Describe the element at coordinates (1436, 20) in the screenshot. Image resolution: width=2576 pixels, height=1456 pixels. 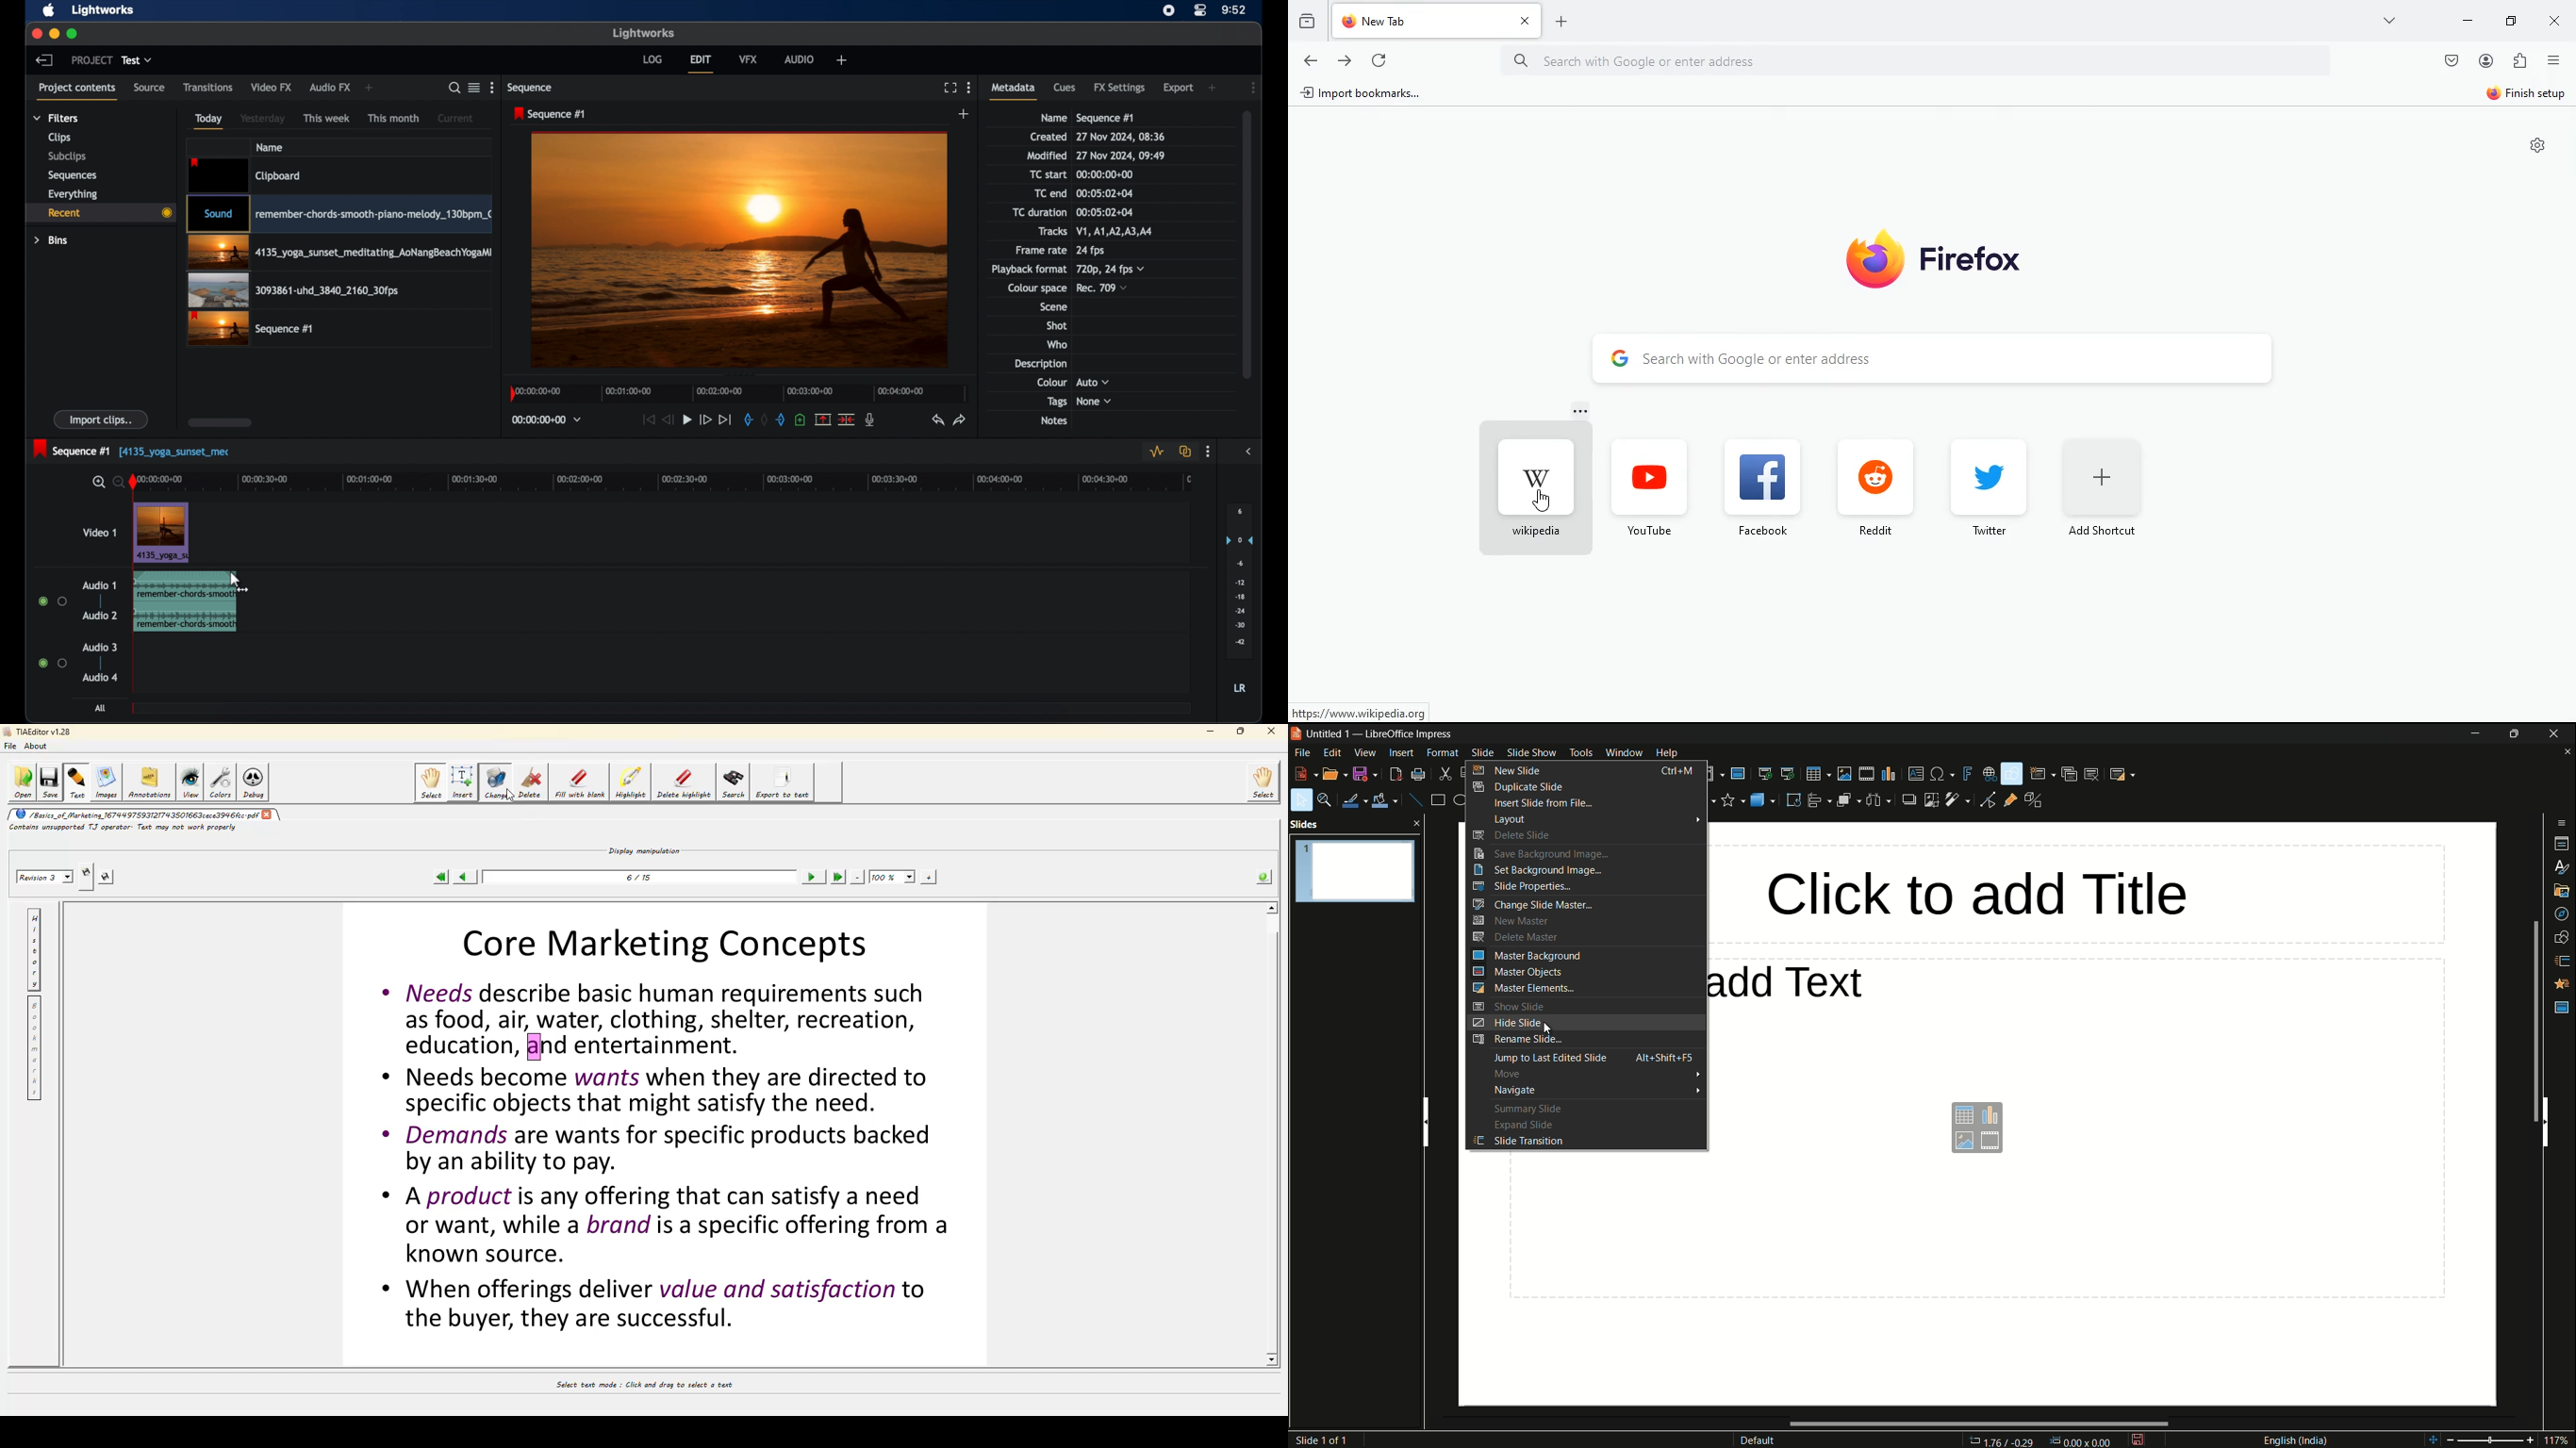
I see `new tab` at that location.